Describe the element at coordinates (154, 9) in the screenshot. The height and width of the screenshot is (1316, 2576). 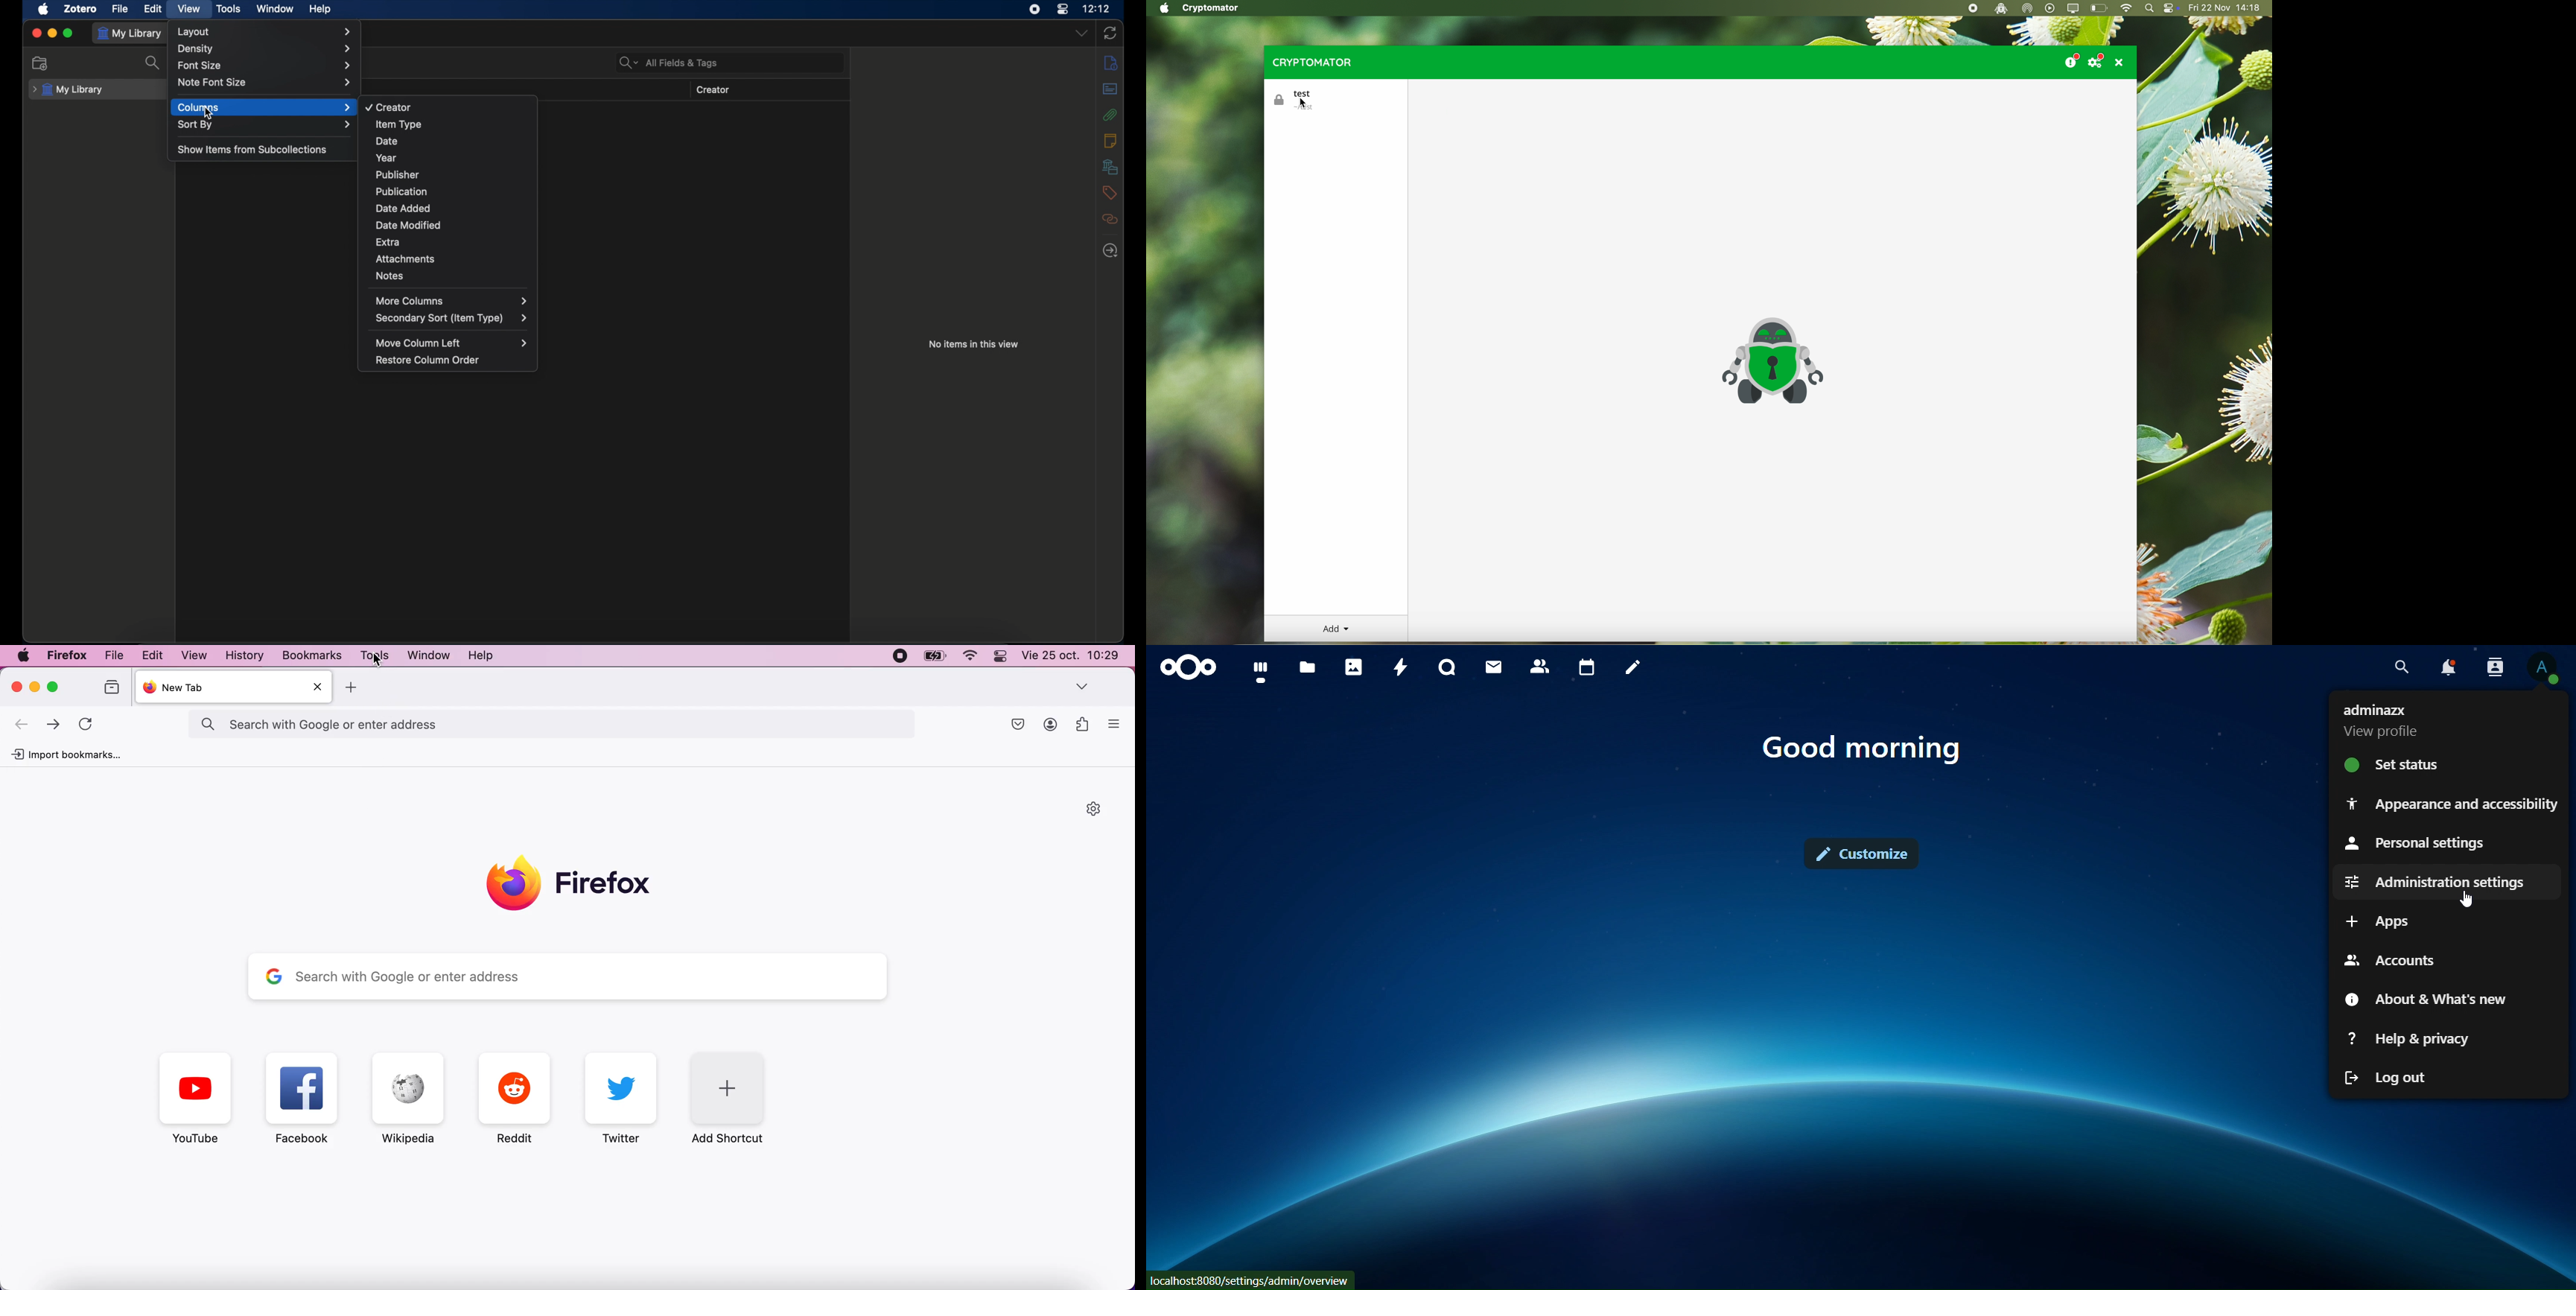
I see `edit` at that location.